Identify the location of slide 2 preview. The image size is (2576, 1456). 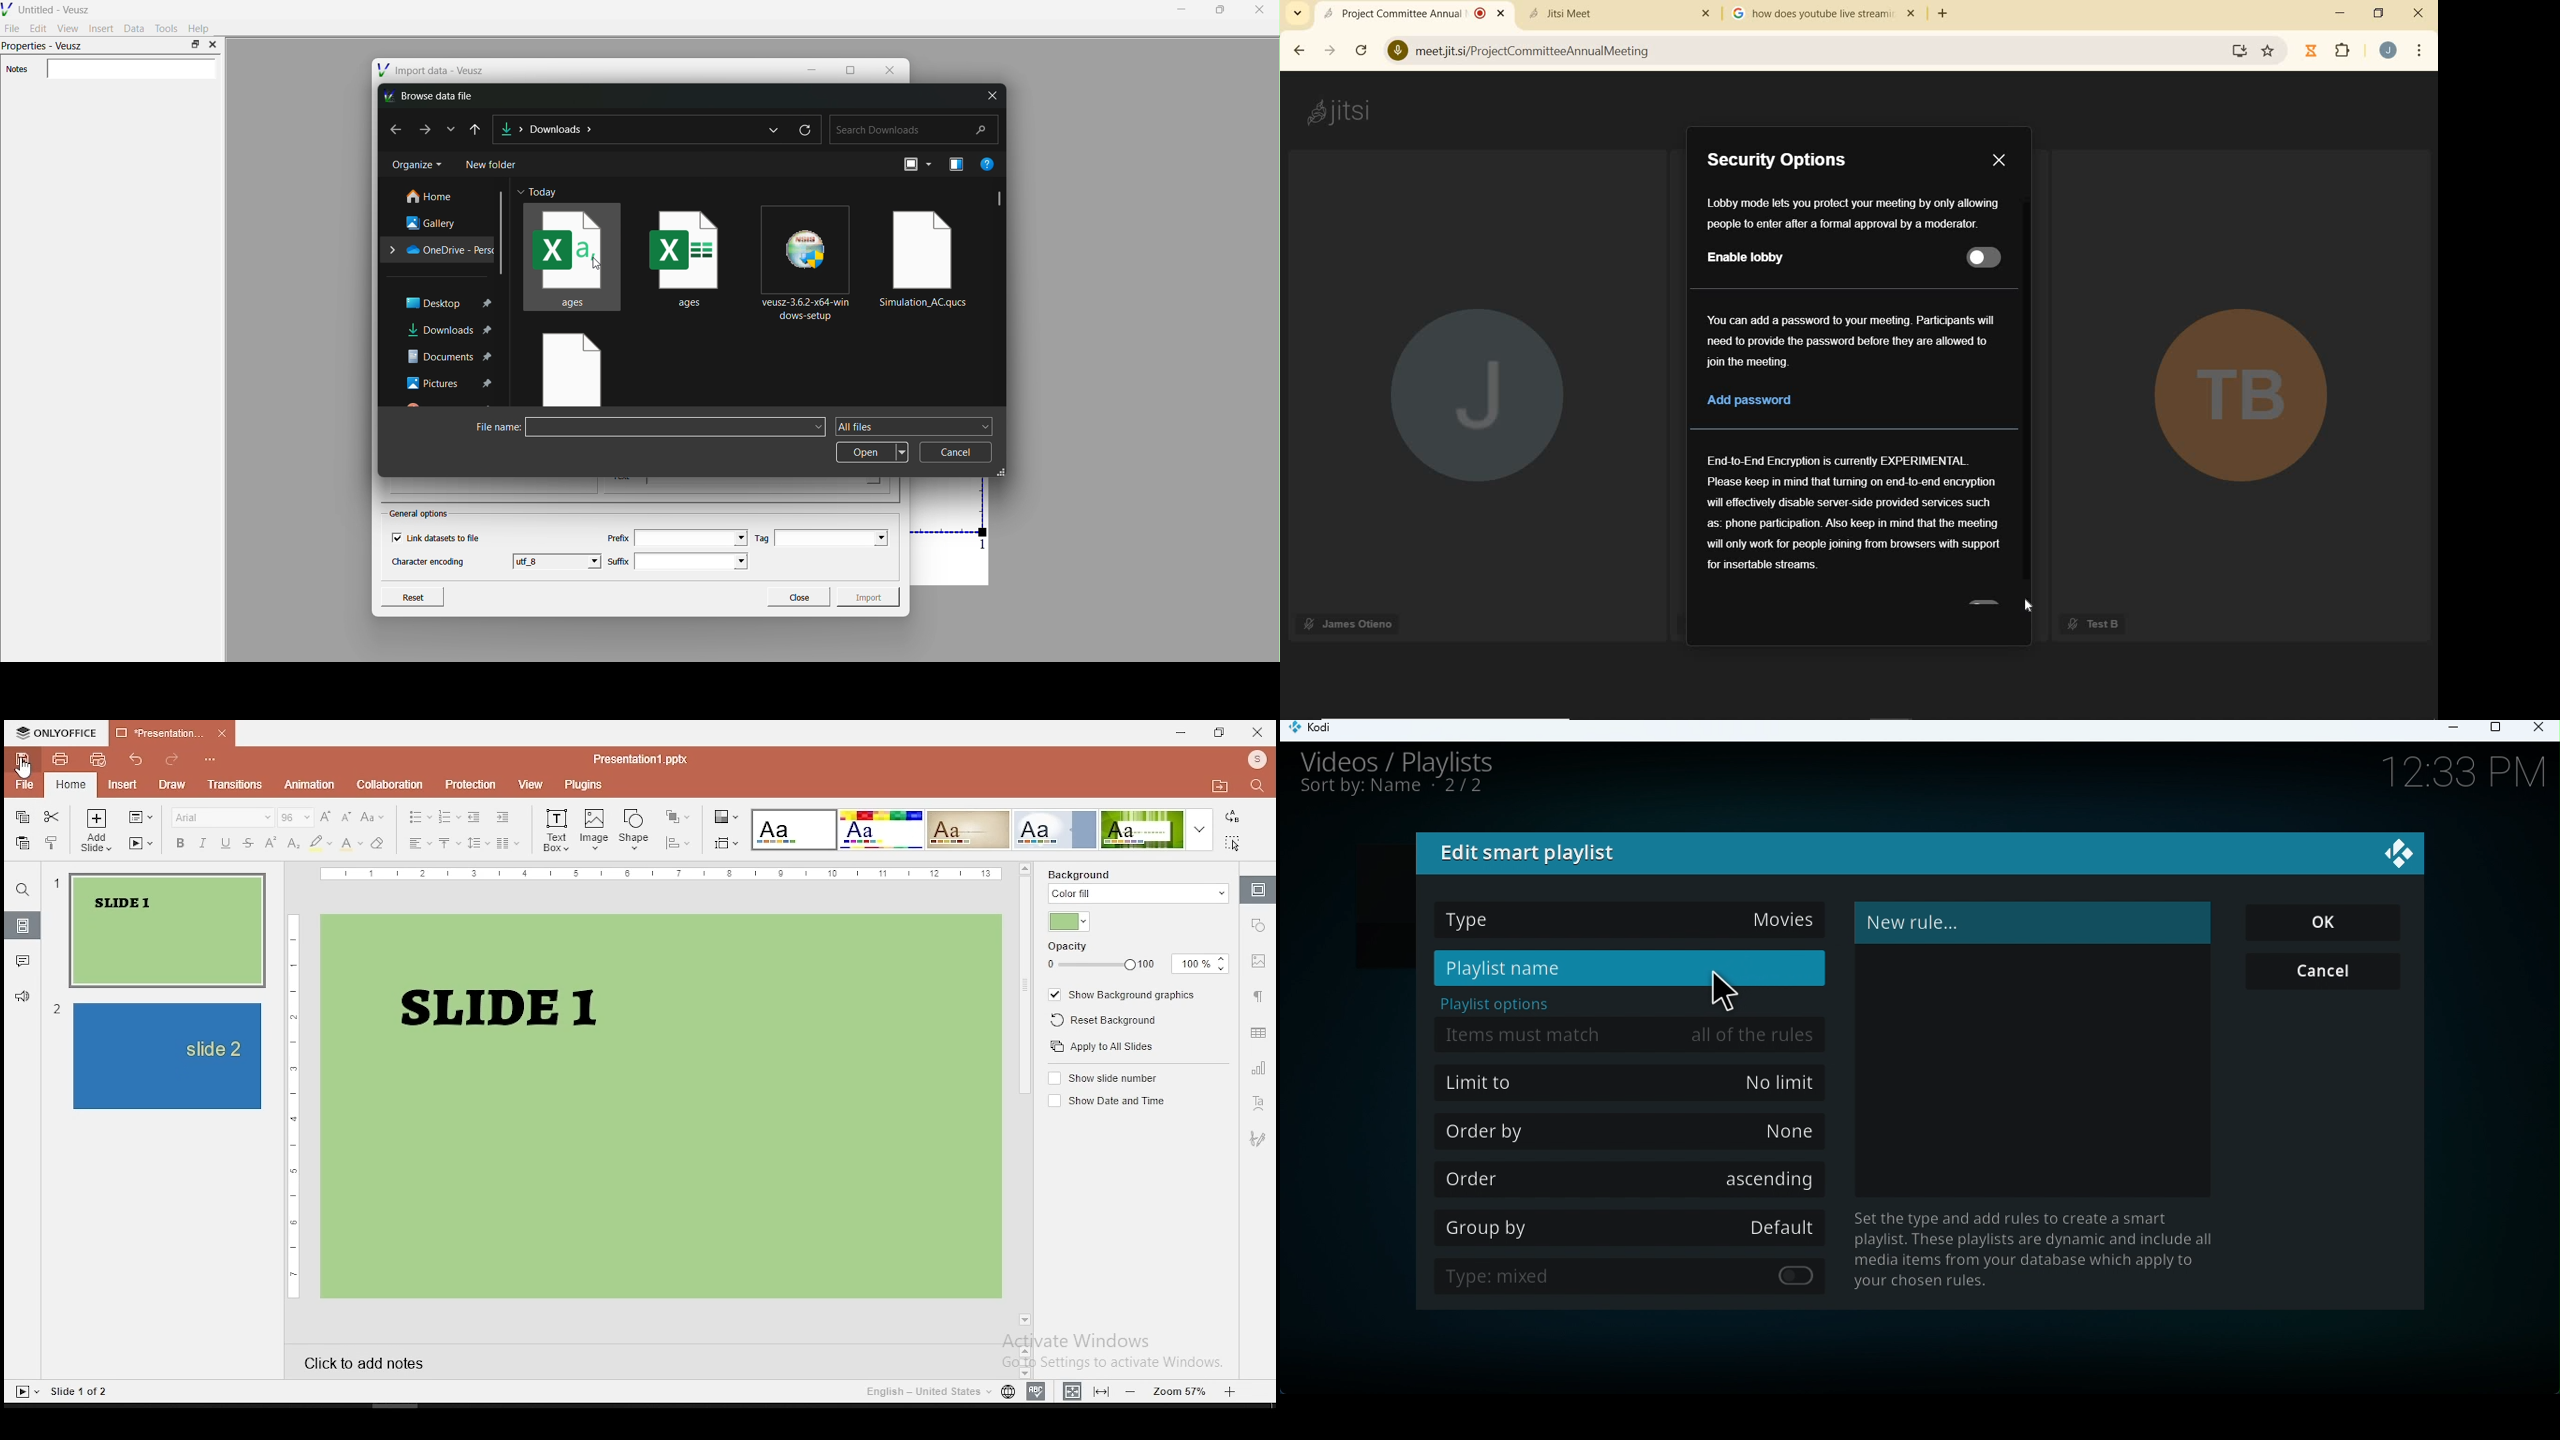
(159, 1056).